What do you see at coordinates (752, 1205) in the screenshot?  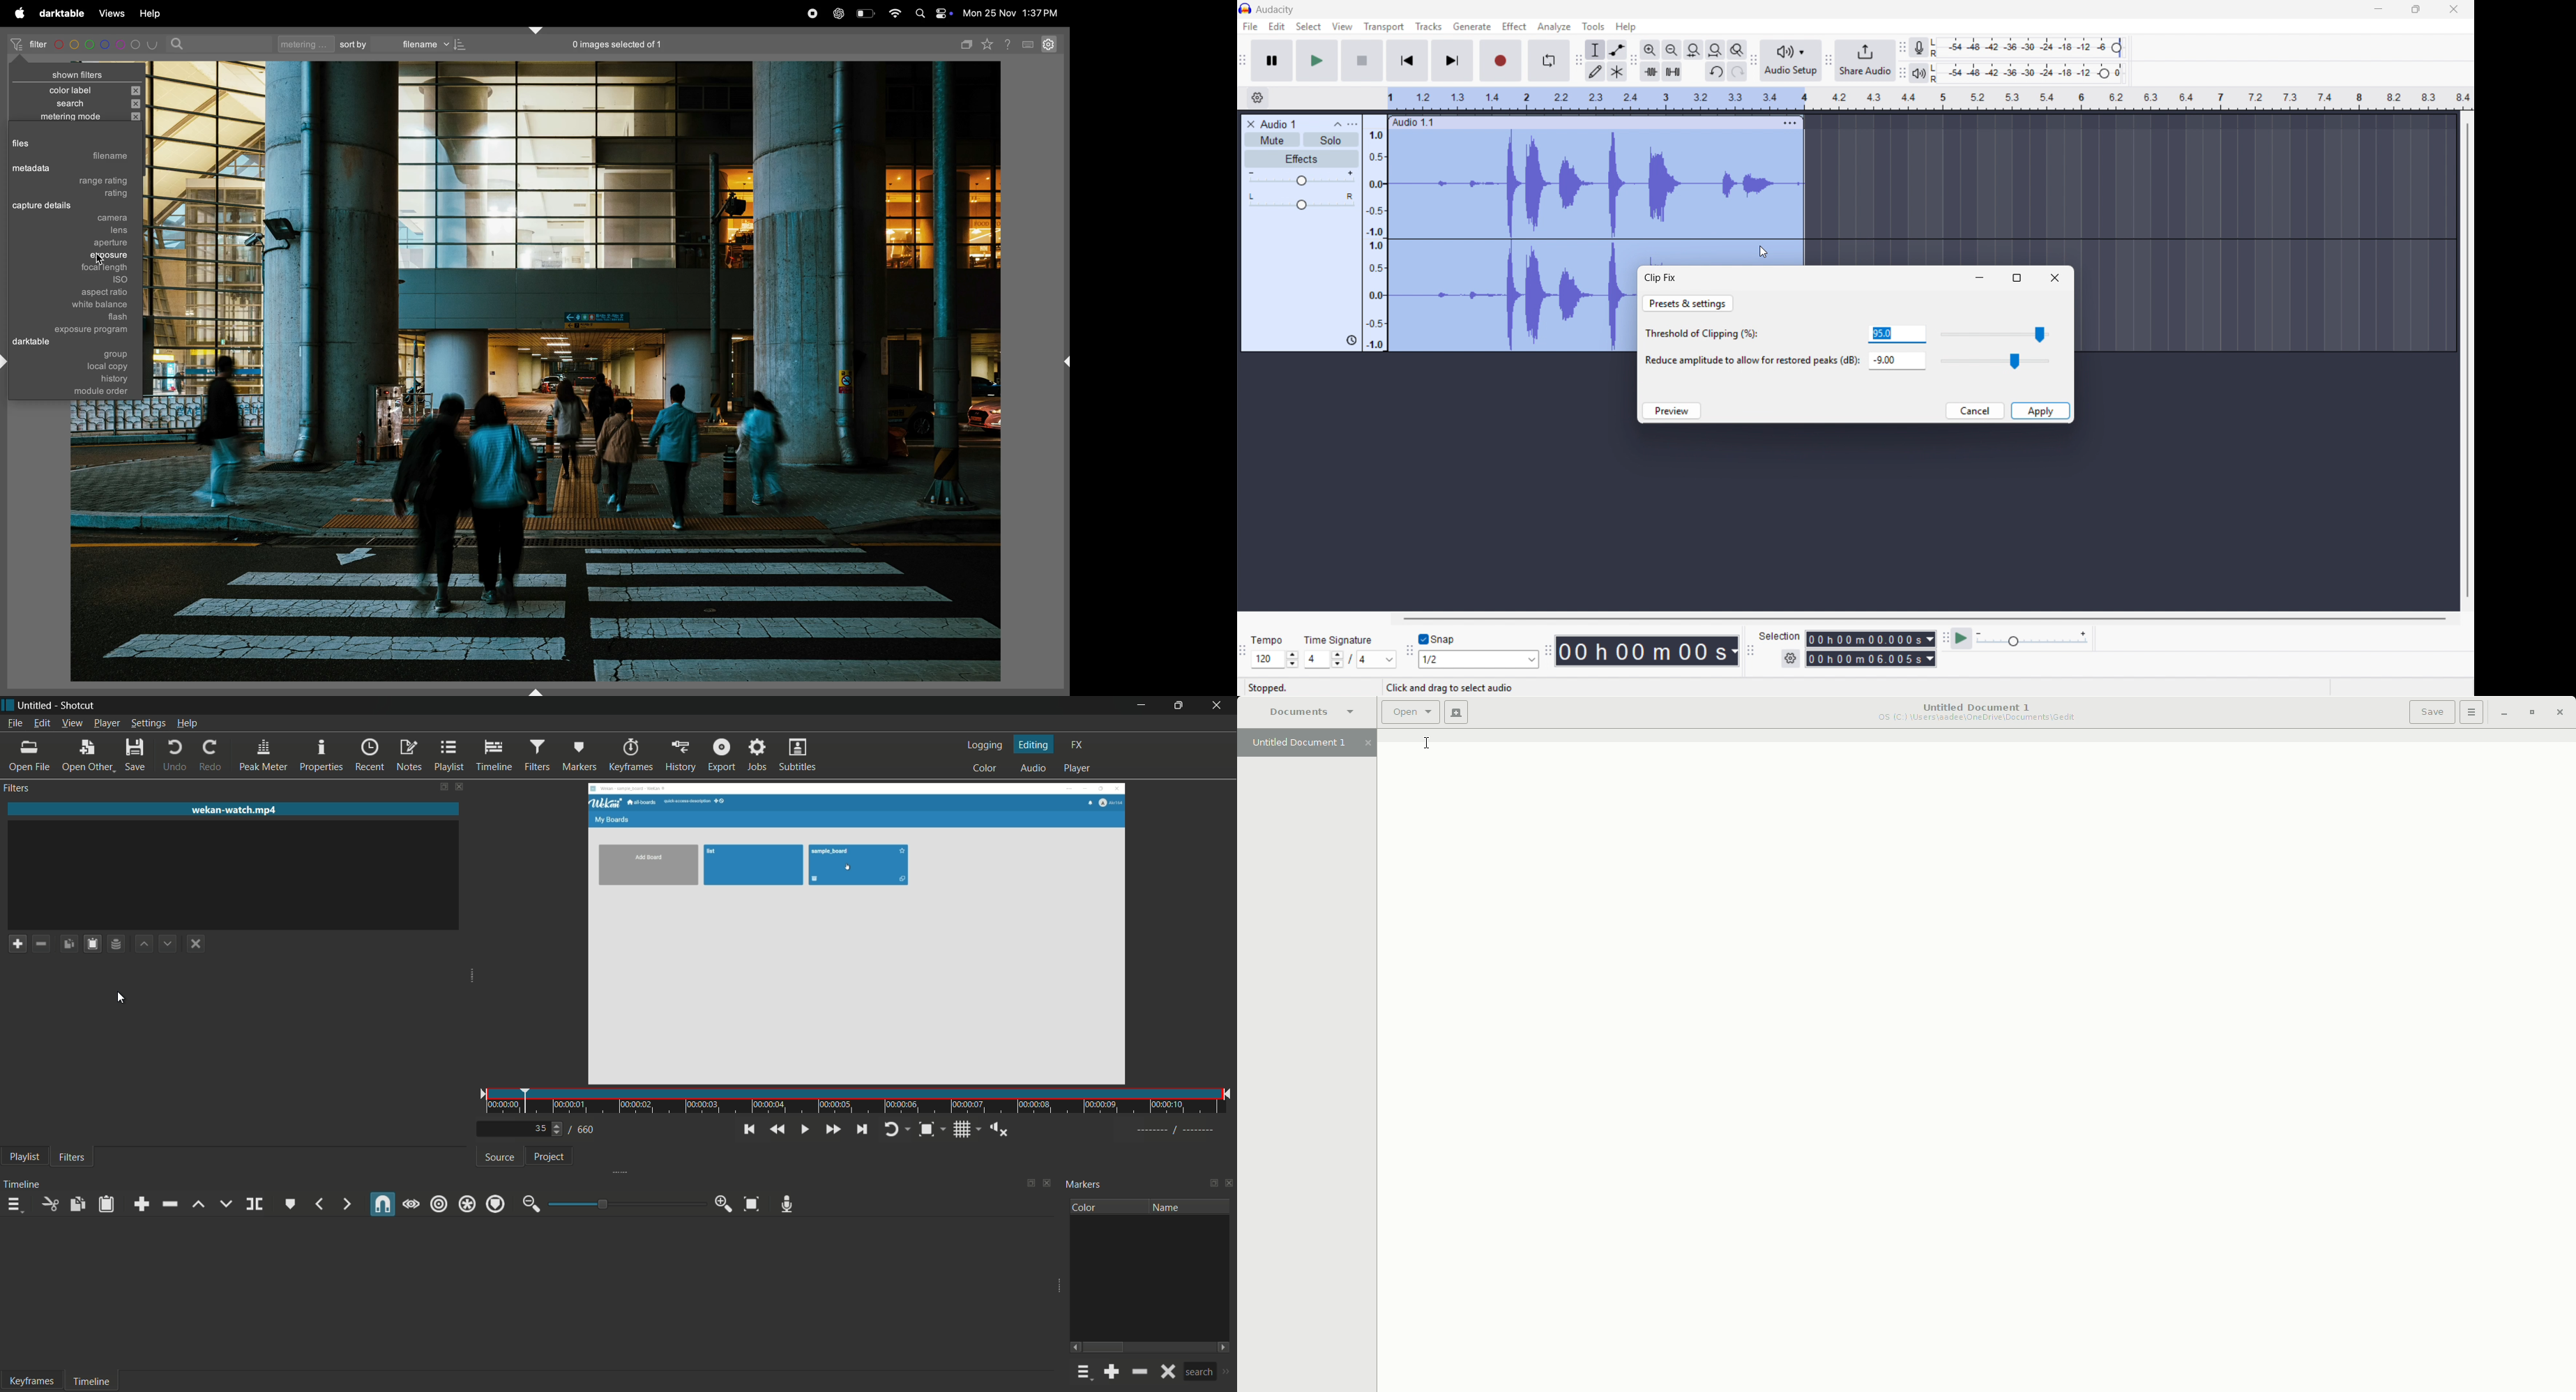 I see `zoom timeline to fit` at bounding box center [752, 1205].